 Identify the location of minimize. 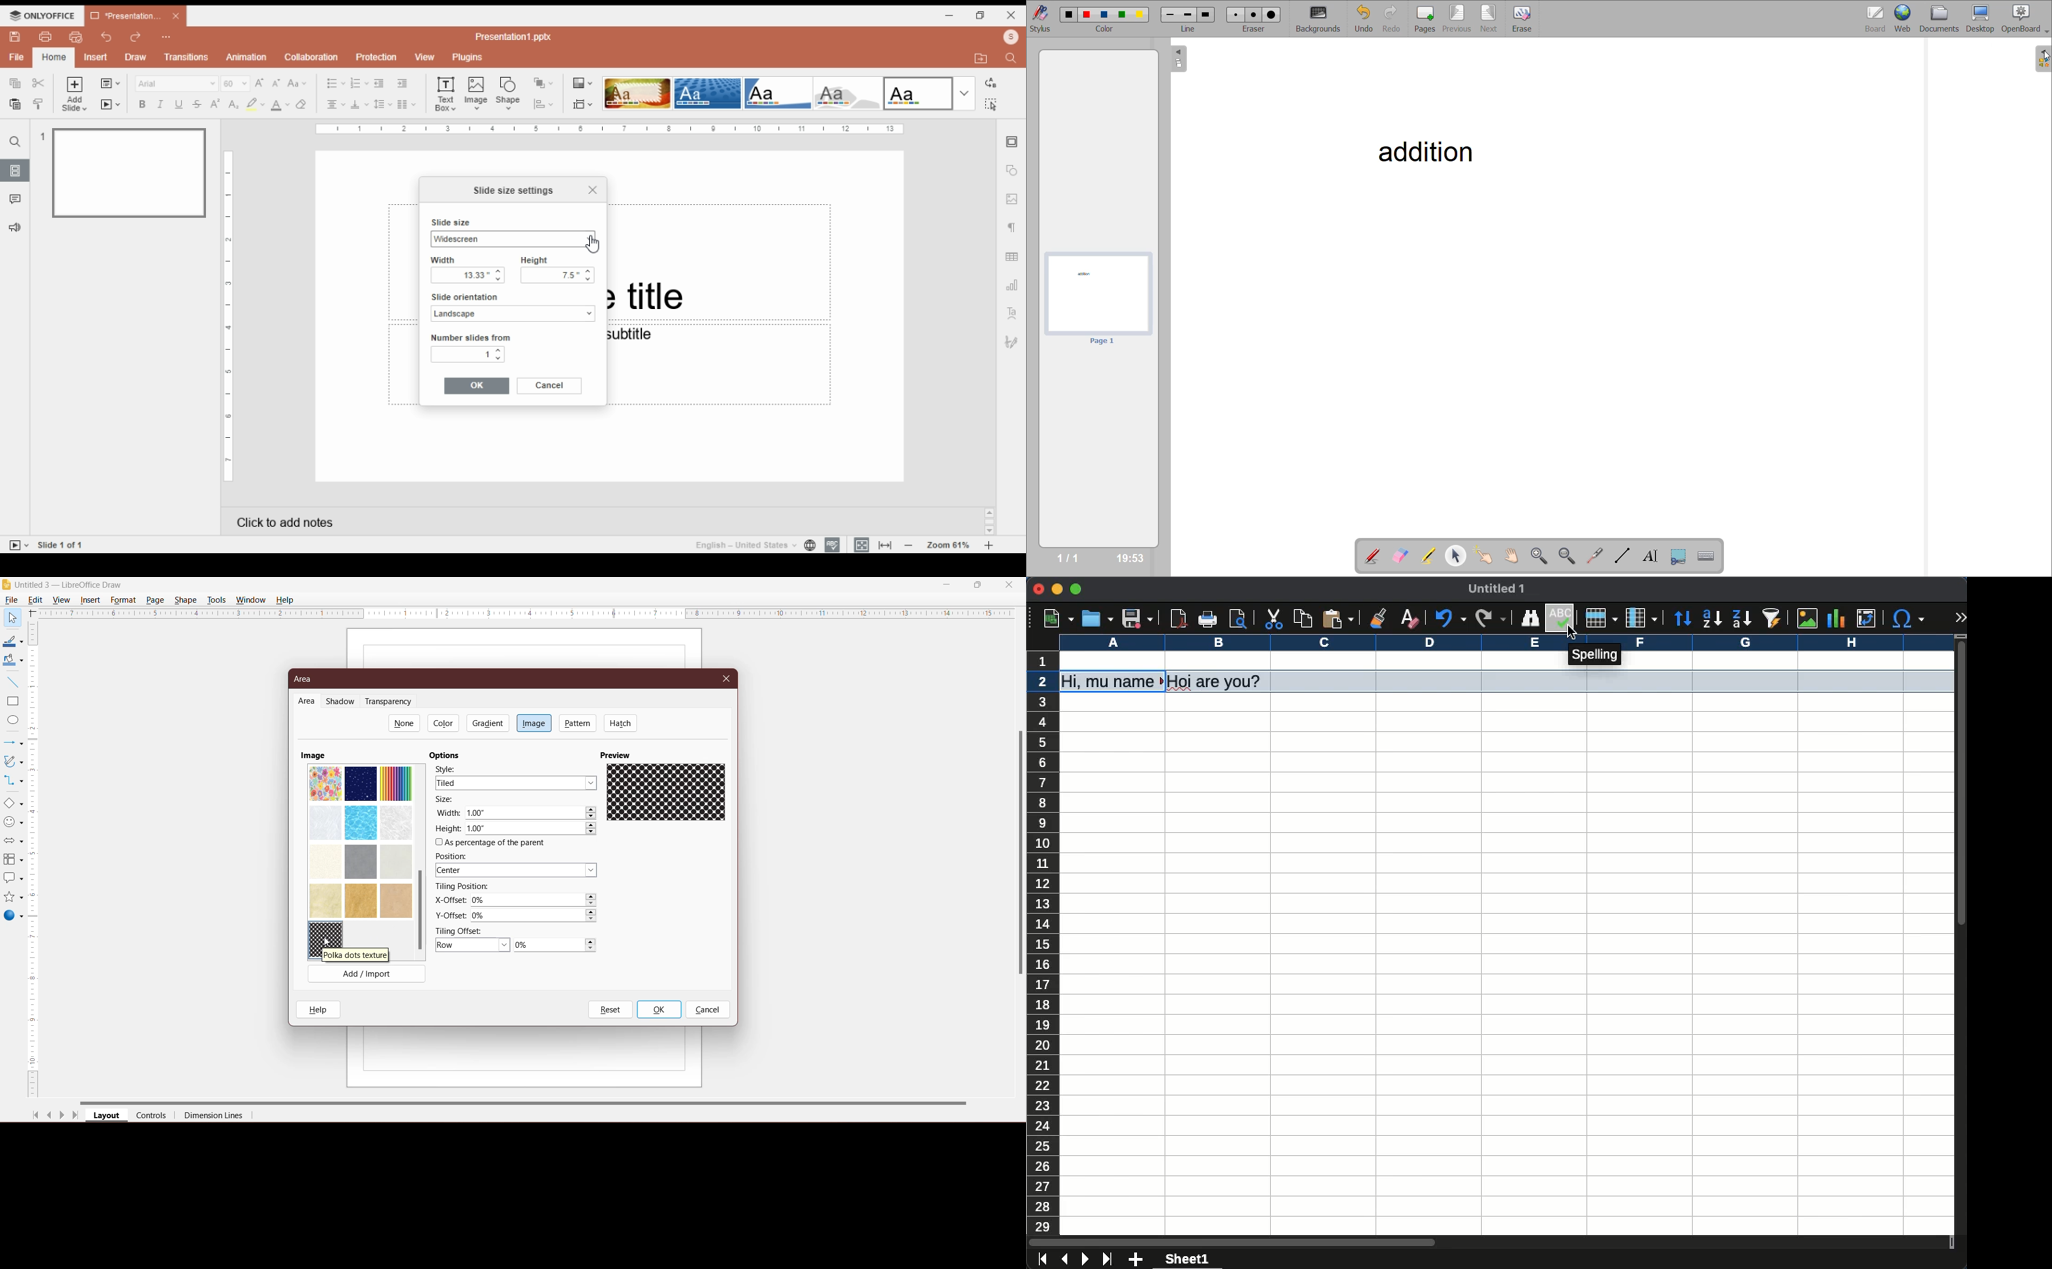
(1056, 589).